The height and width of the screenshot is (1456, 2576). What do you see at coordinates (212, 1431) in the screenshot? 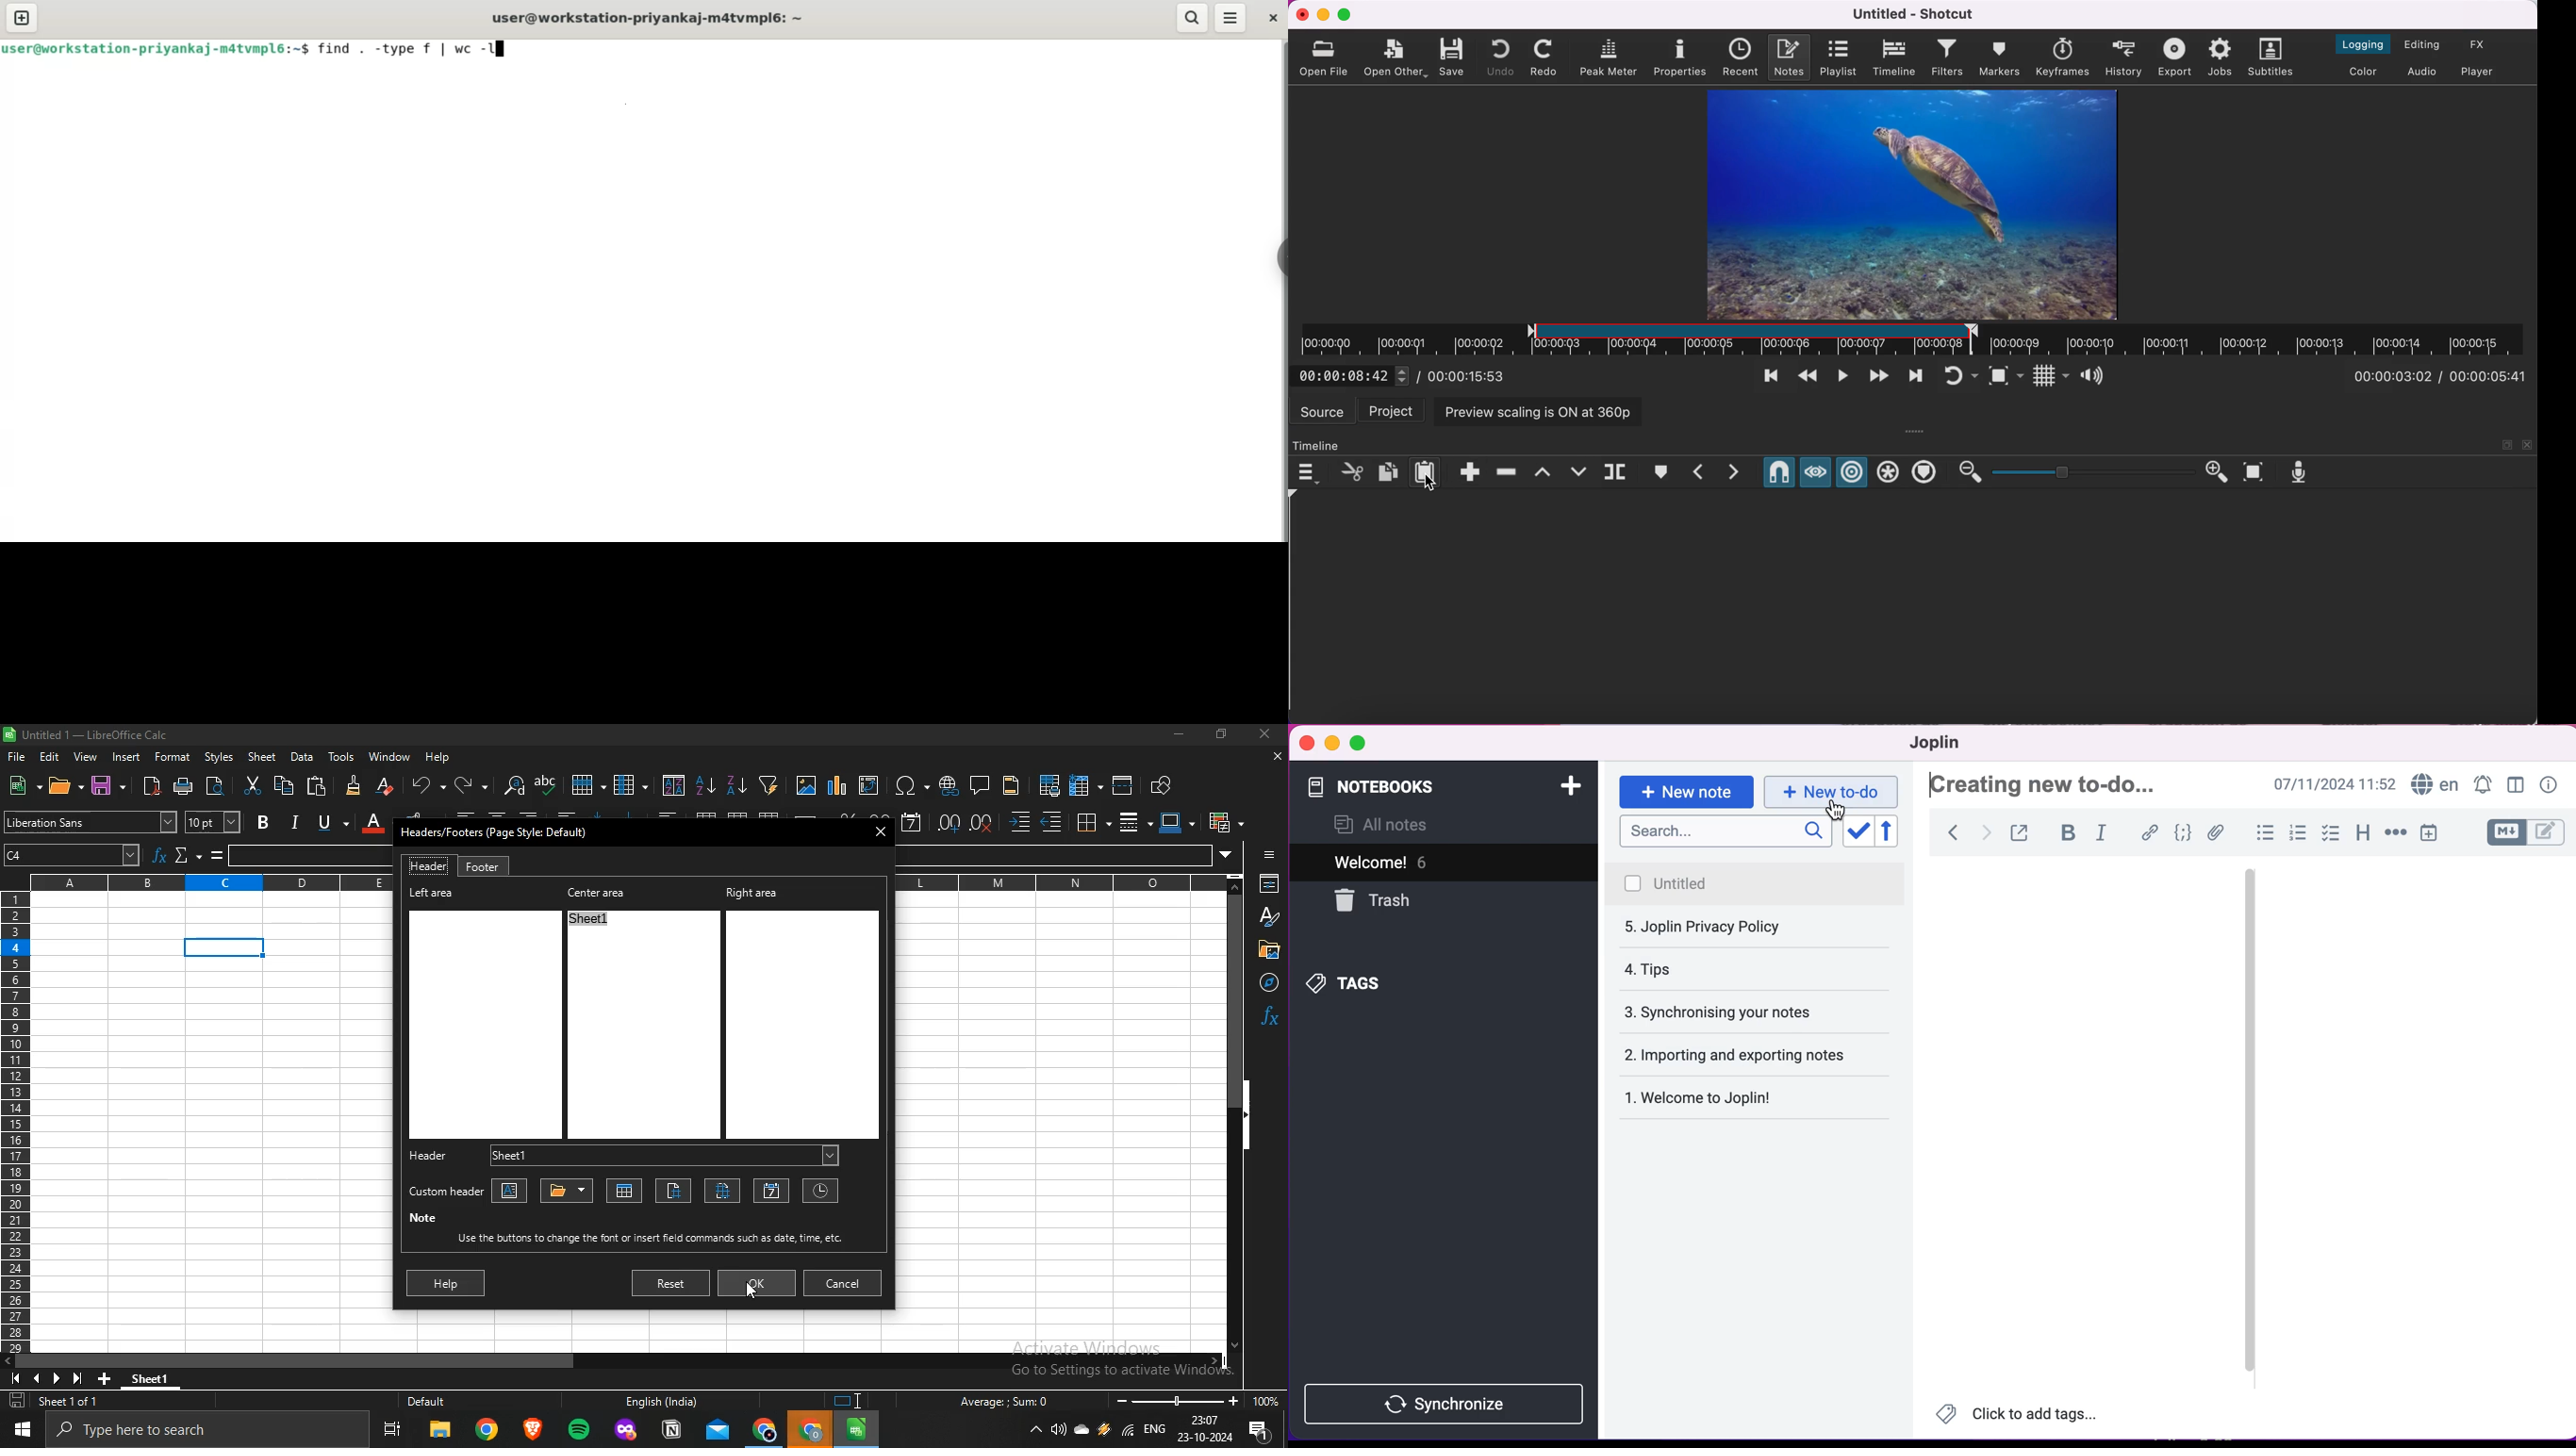
I see `type here to search` at bounding box center [212, 1431].